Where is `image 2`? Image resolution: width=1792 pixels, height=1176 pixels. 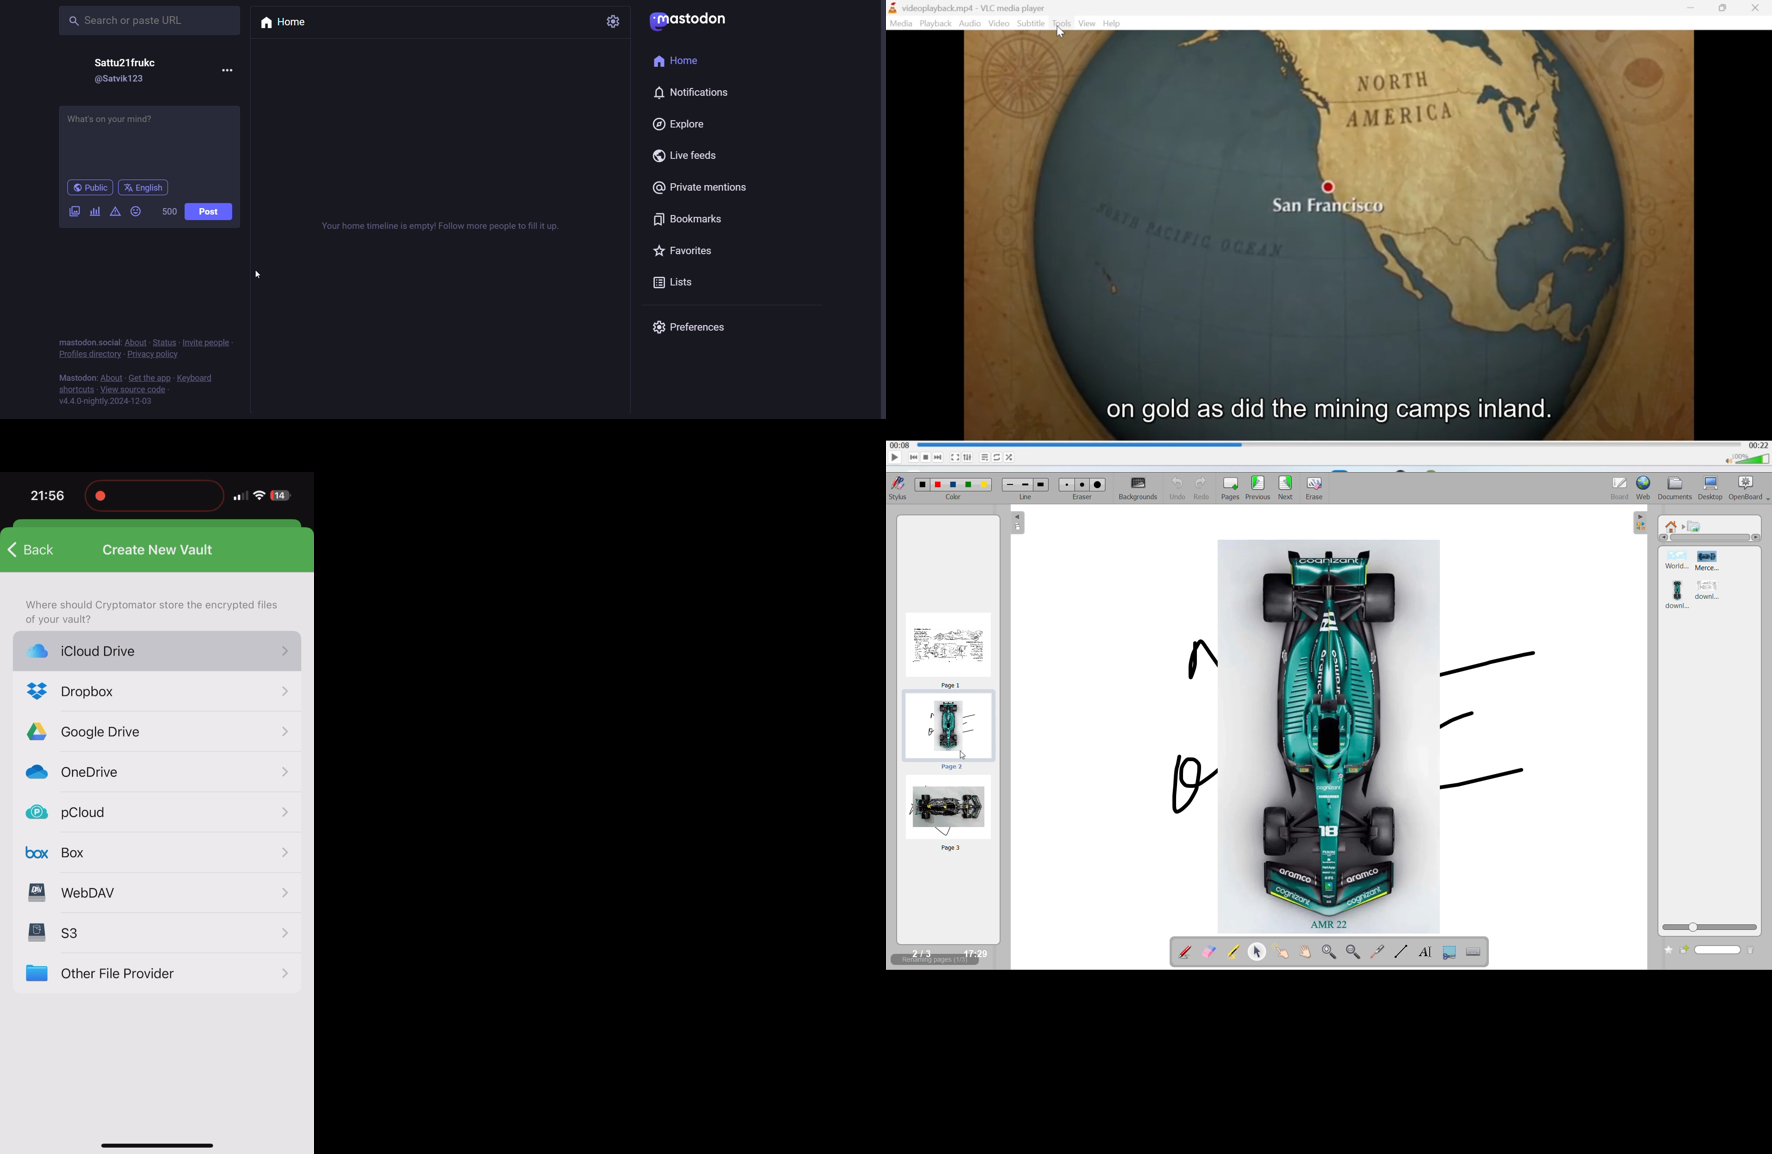 image 2 is located at coordinates (1714, 562).